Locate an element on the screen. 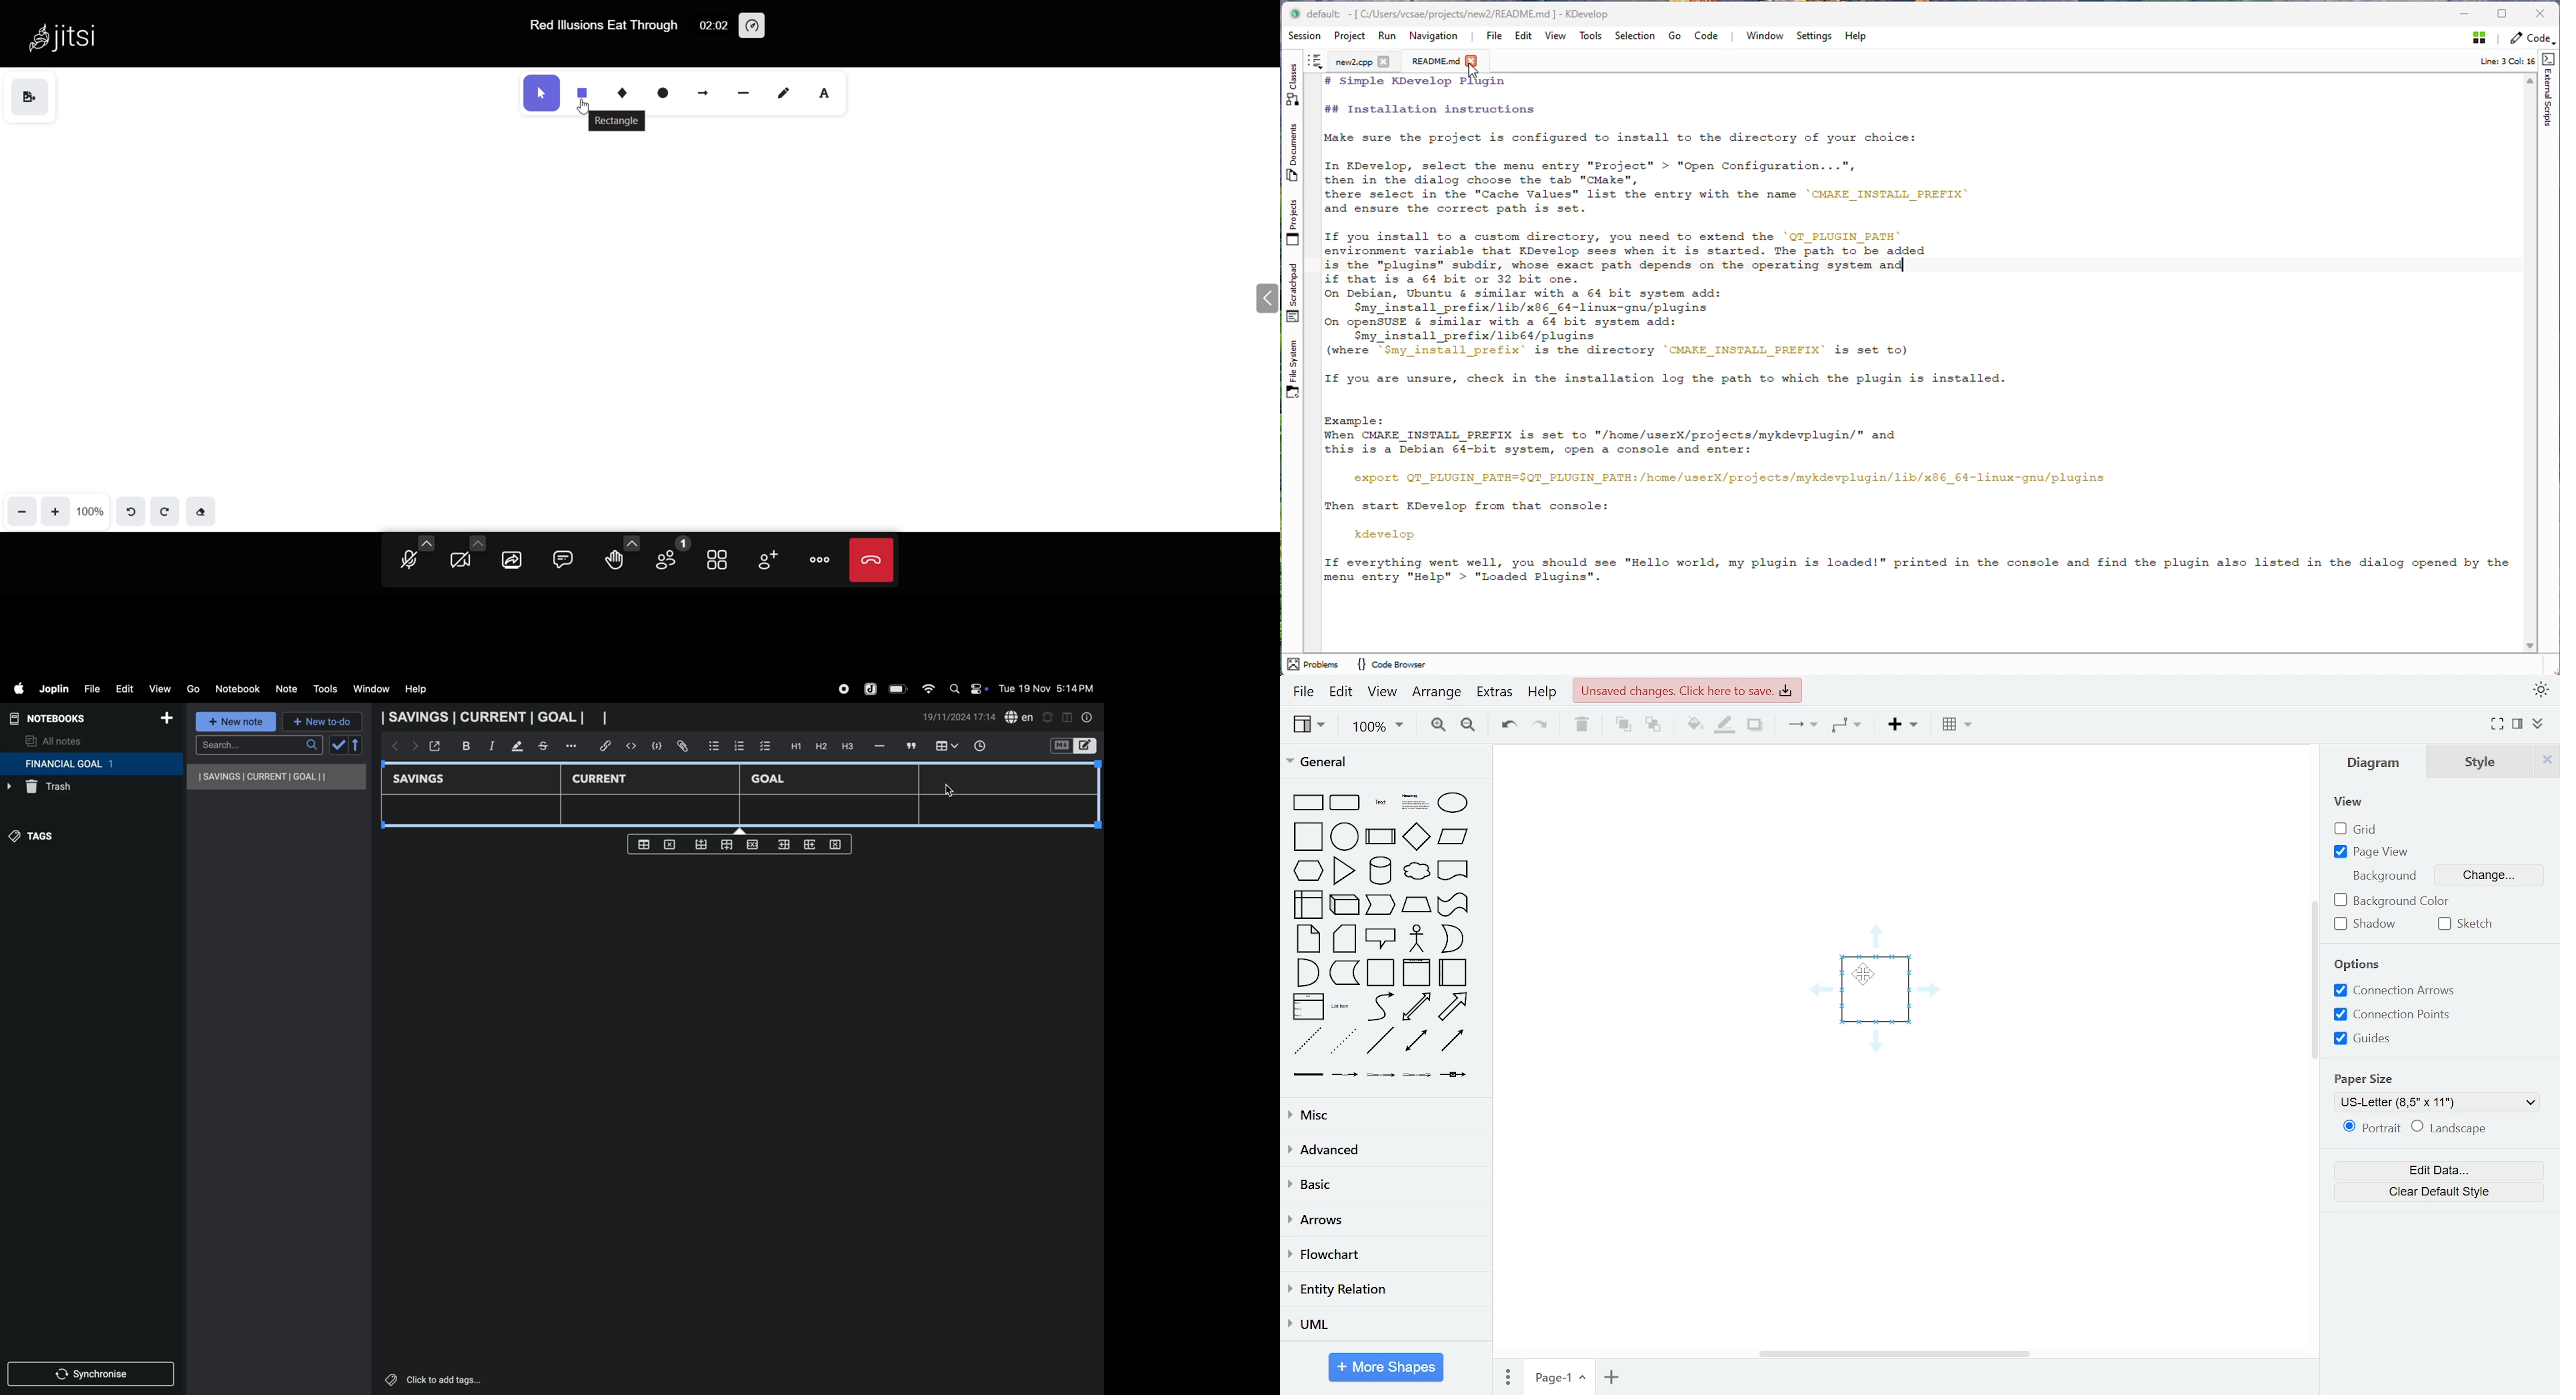  reverse sort order is located at coordinates (356, 745).